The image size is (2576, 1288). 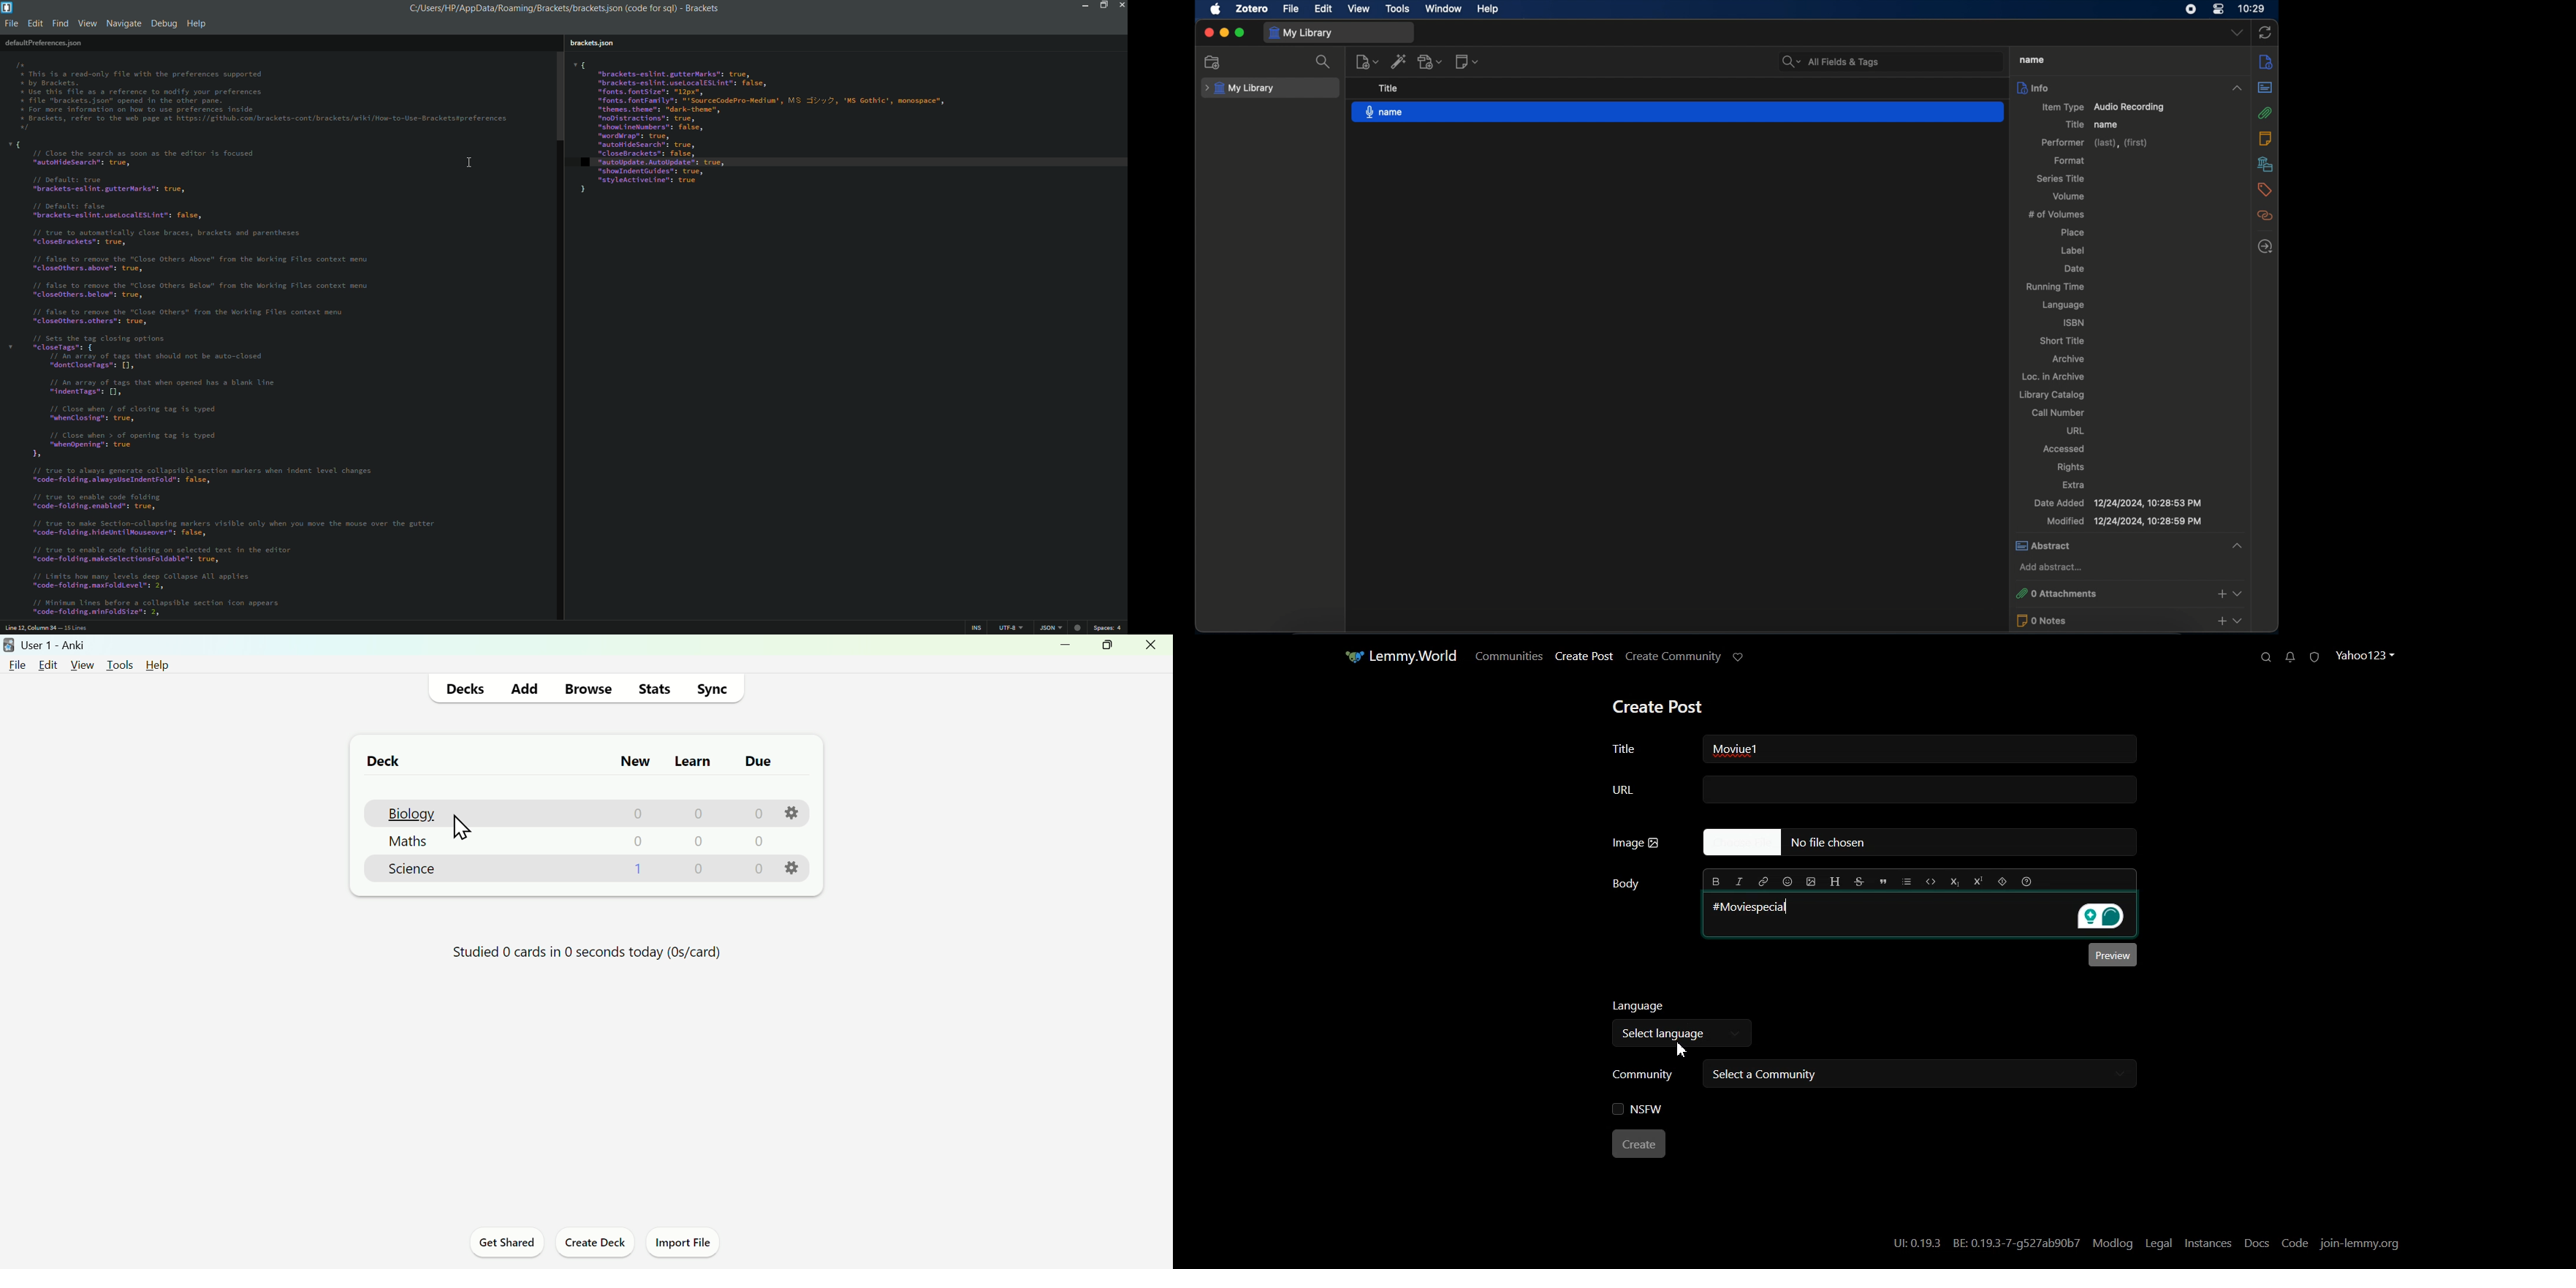 What do you see at coordinates (1641, 747) in the screenshot?
I see `Title` at bounding box center [1641, 747].